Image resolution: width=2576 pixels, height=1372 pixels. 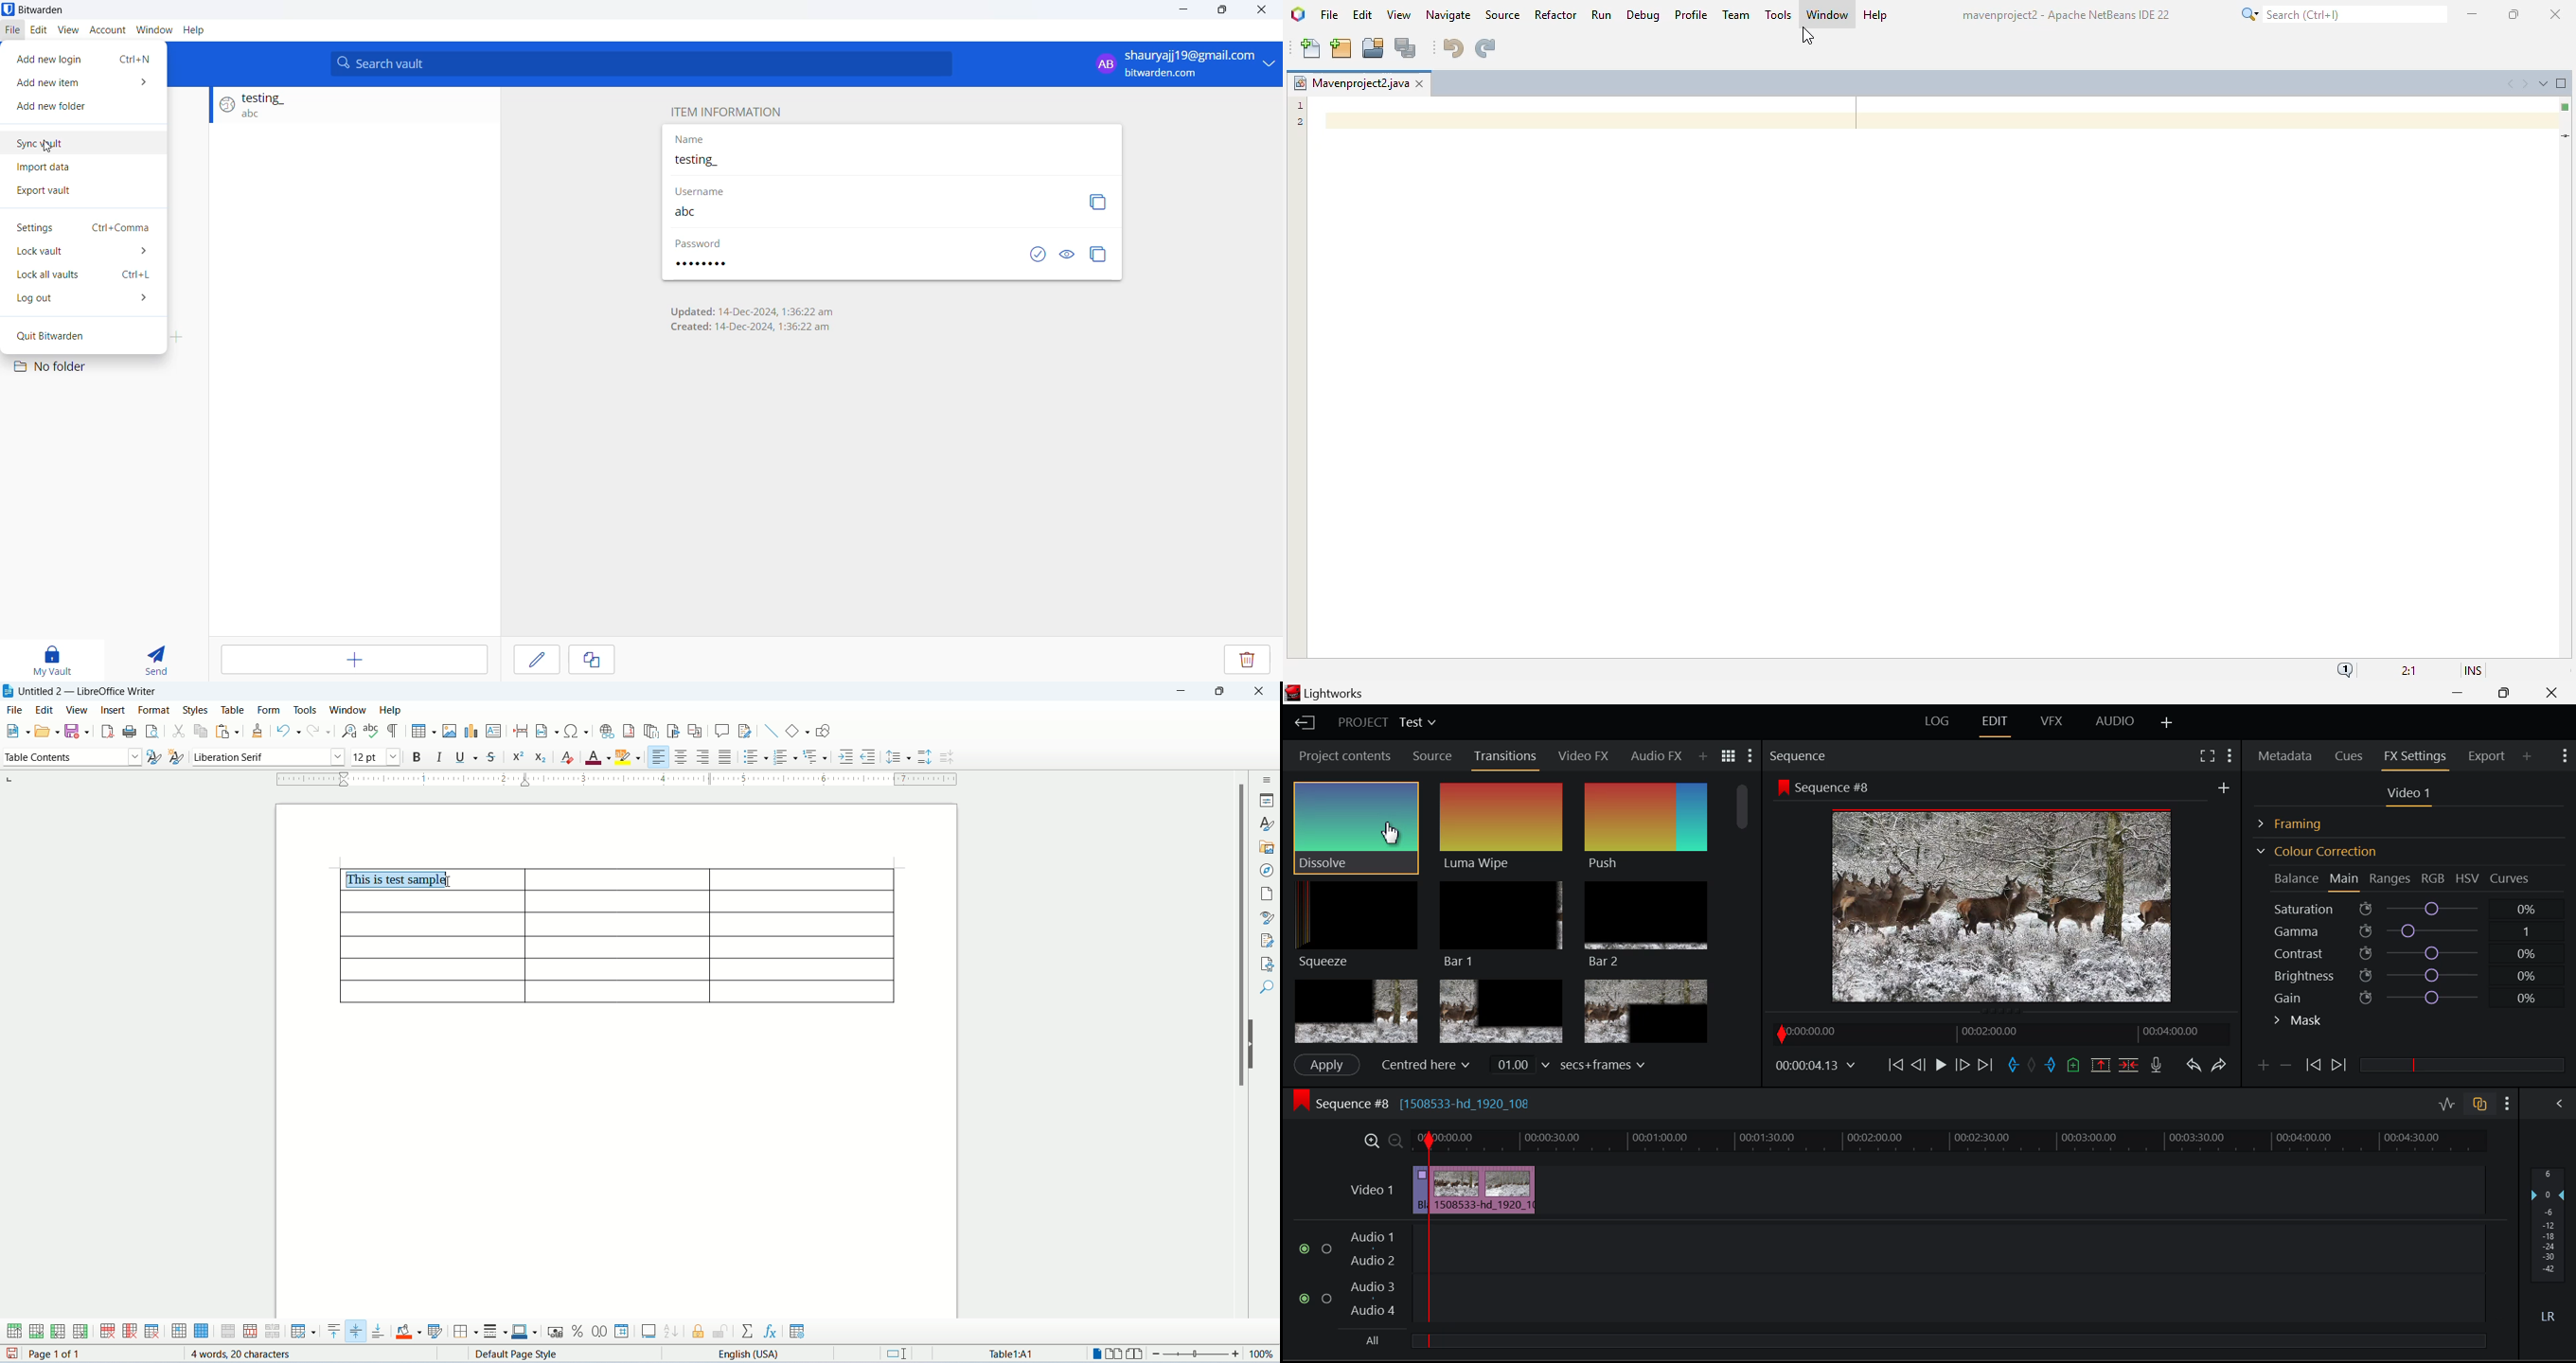 What do you see at coordinates (83, 254) in the screenshot?
I see `Lock vault` at bounding box center [83, 254].